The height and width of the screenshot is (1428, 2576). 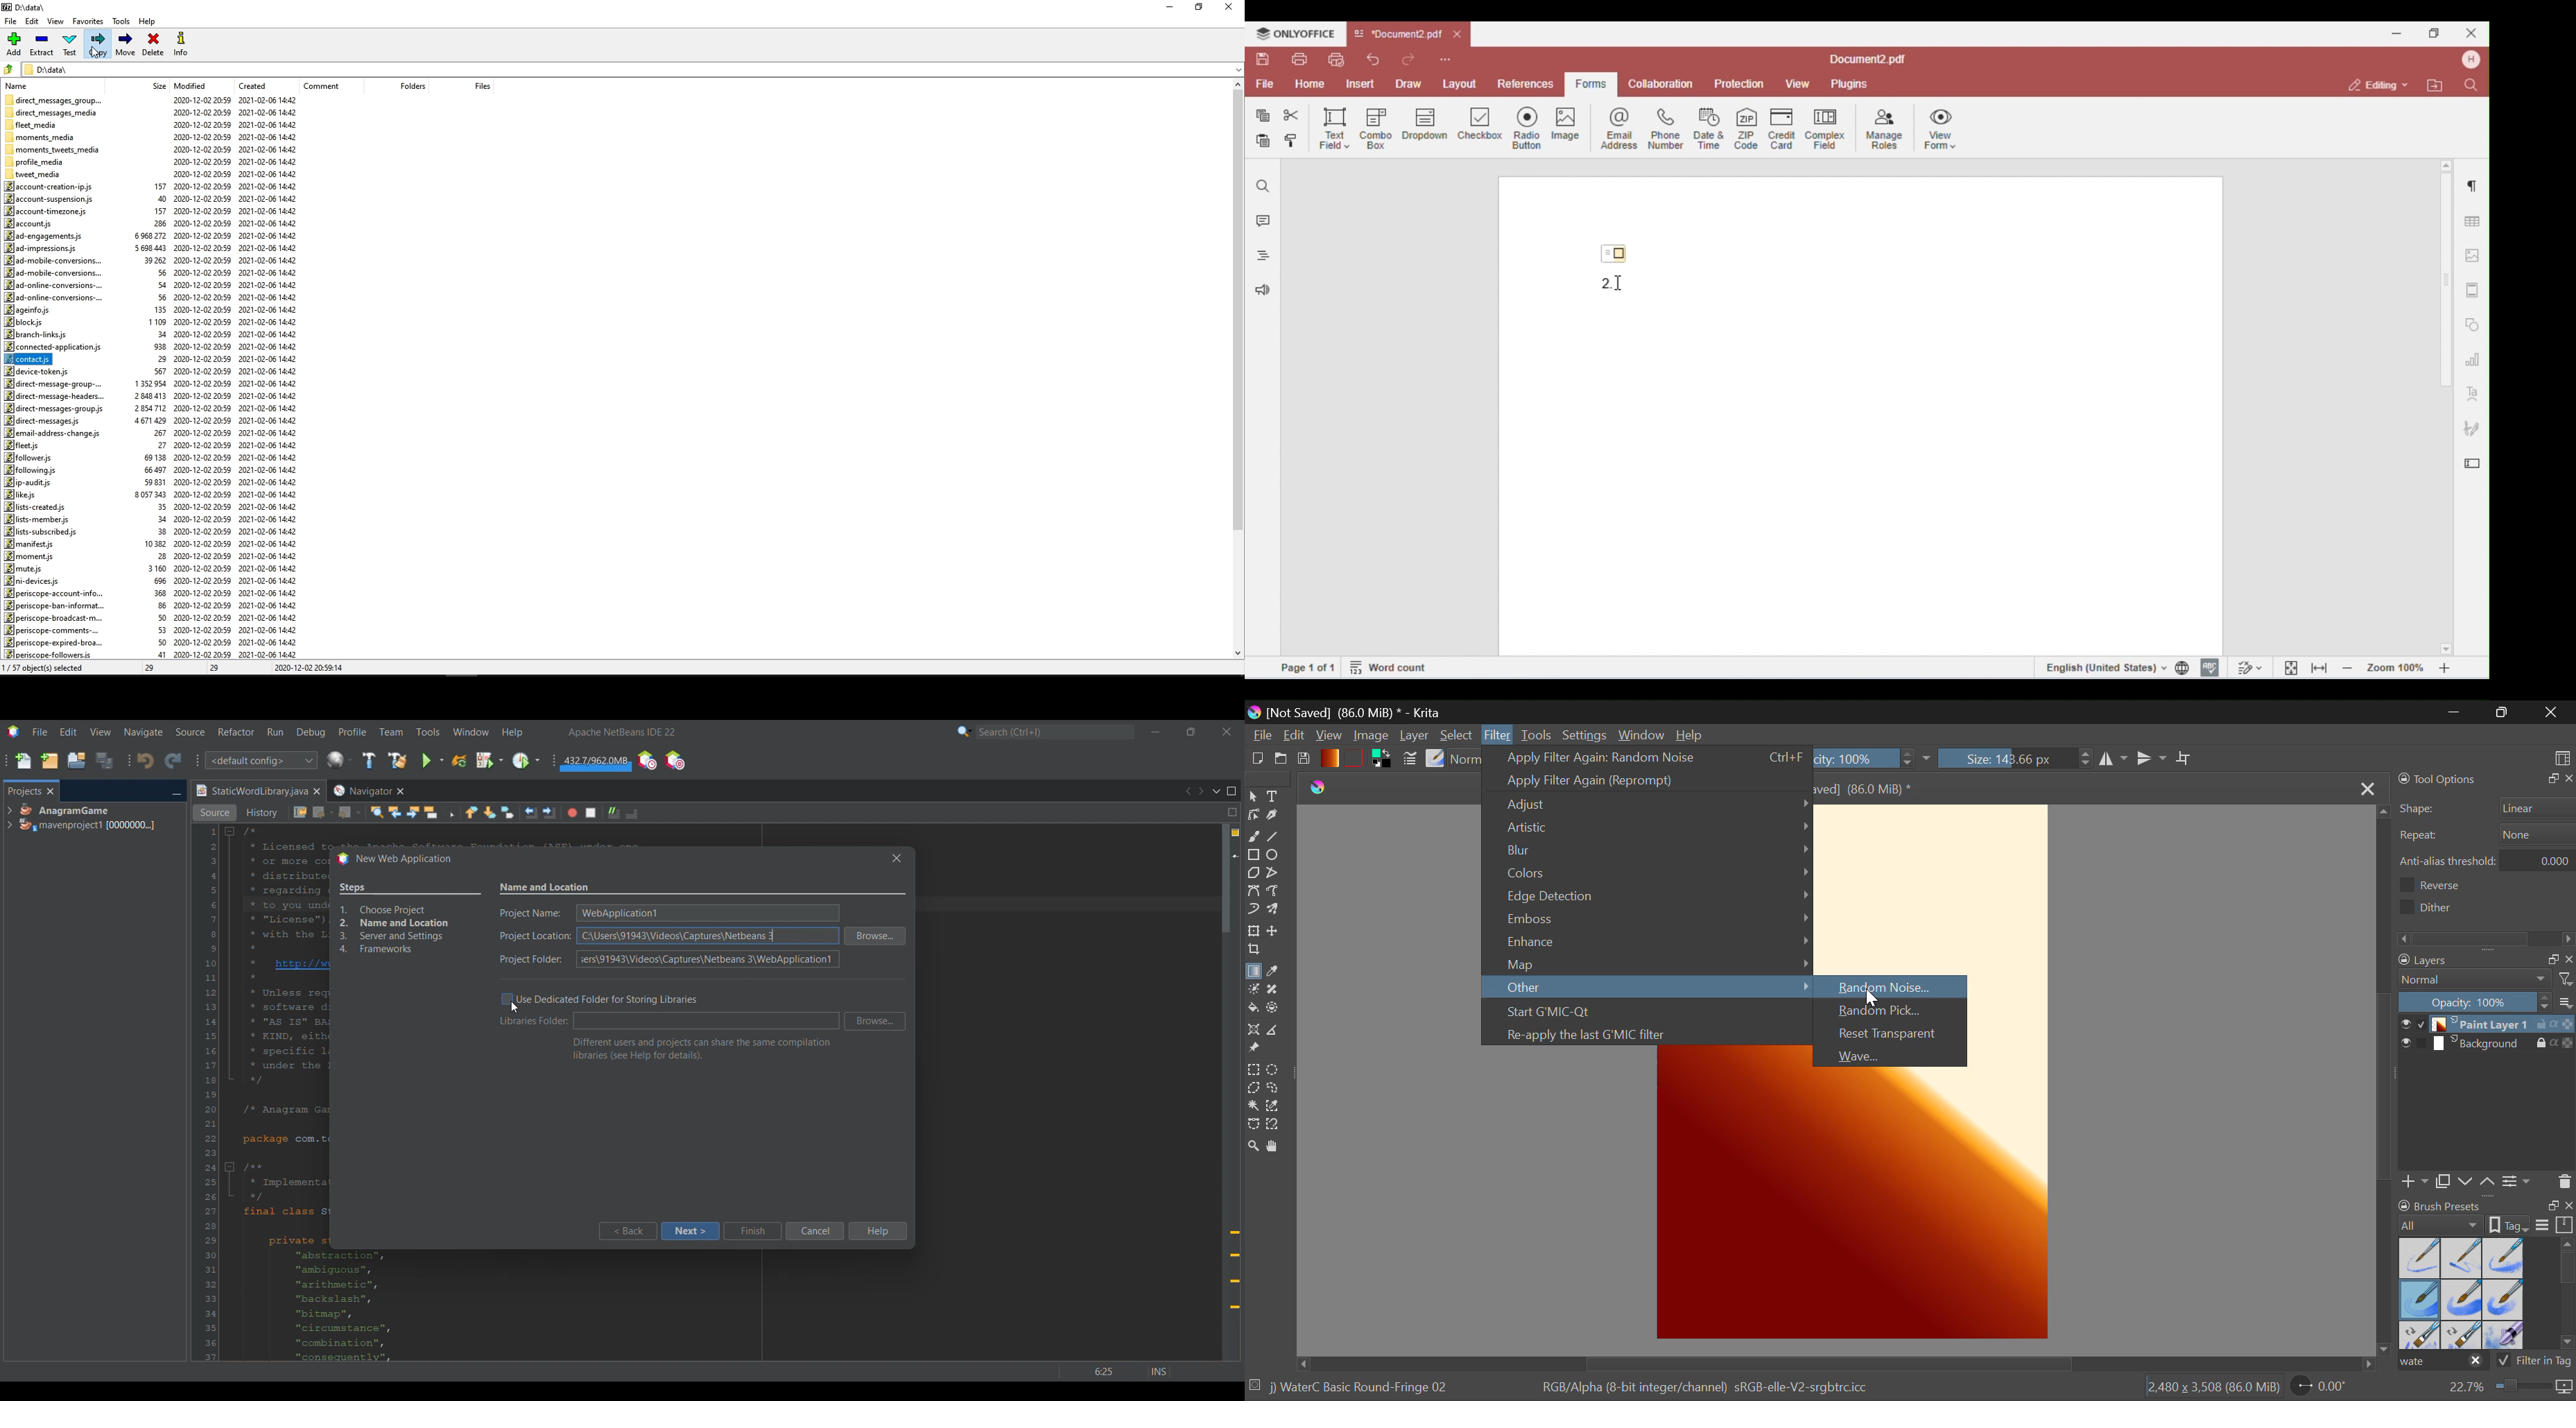 What do you see at coordinates (45, 421) in the screenshot?
I see `direct-messages.js` at bounding box center [45, 421].